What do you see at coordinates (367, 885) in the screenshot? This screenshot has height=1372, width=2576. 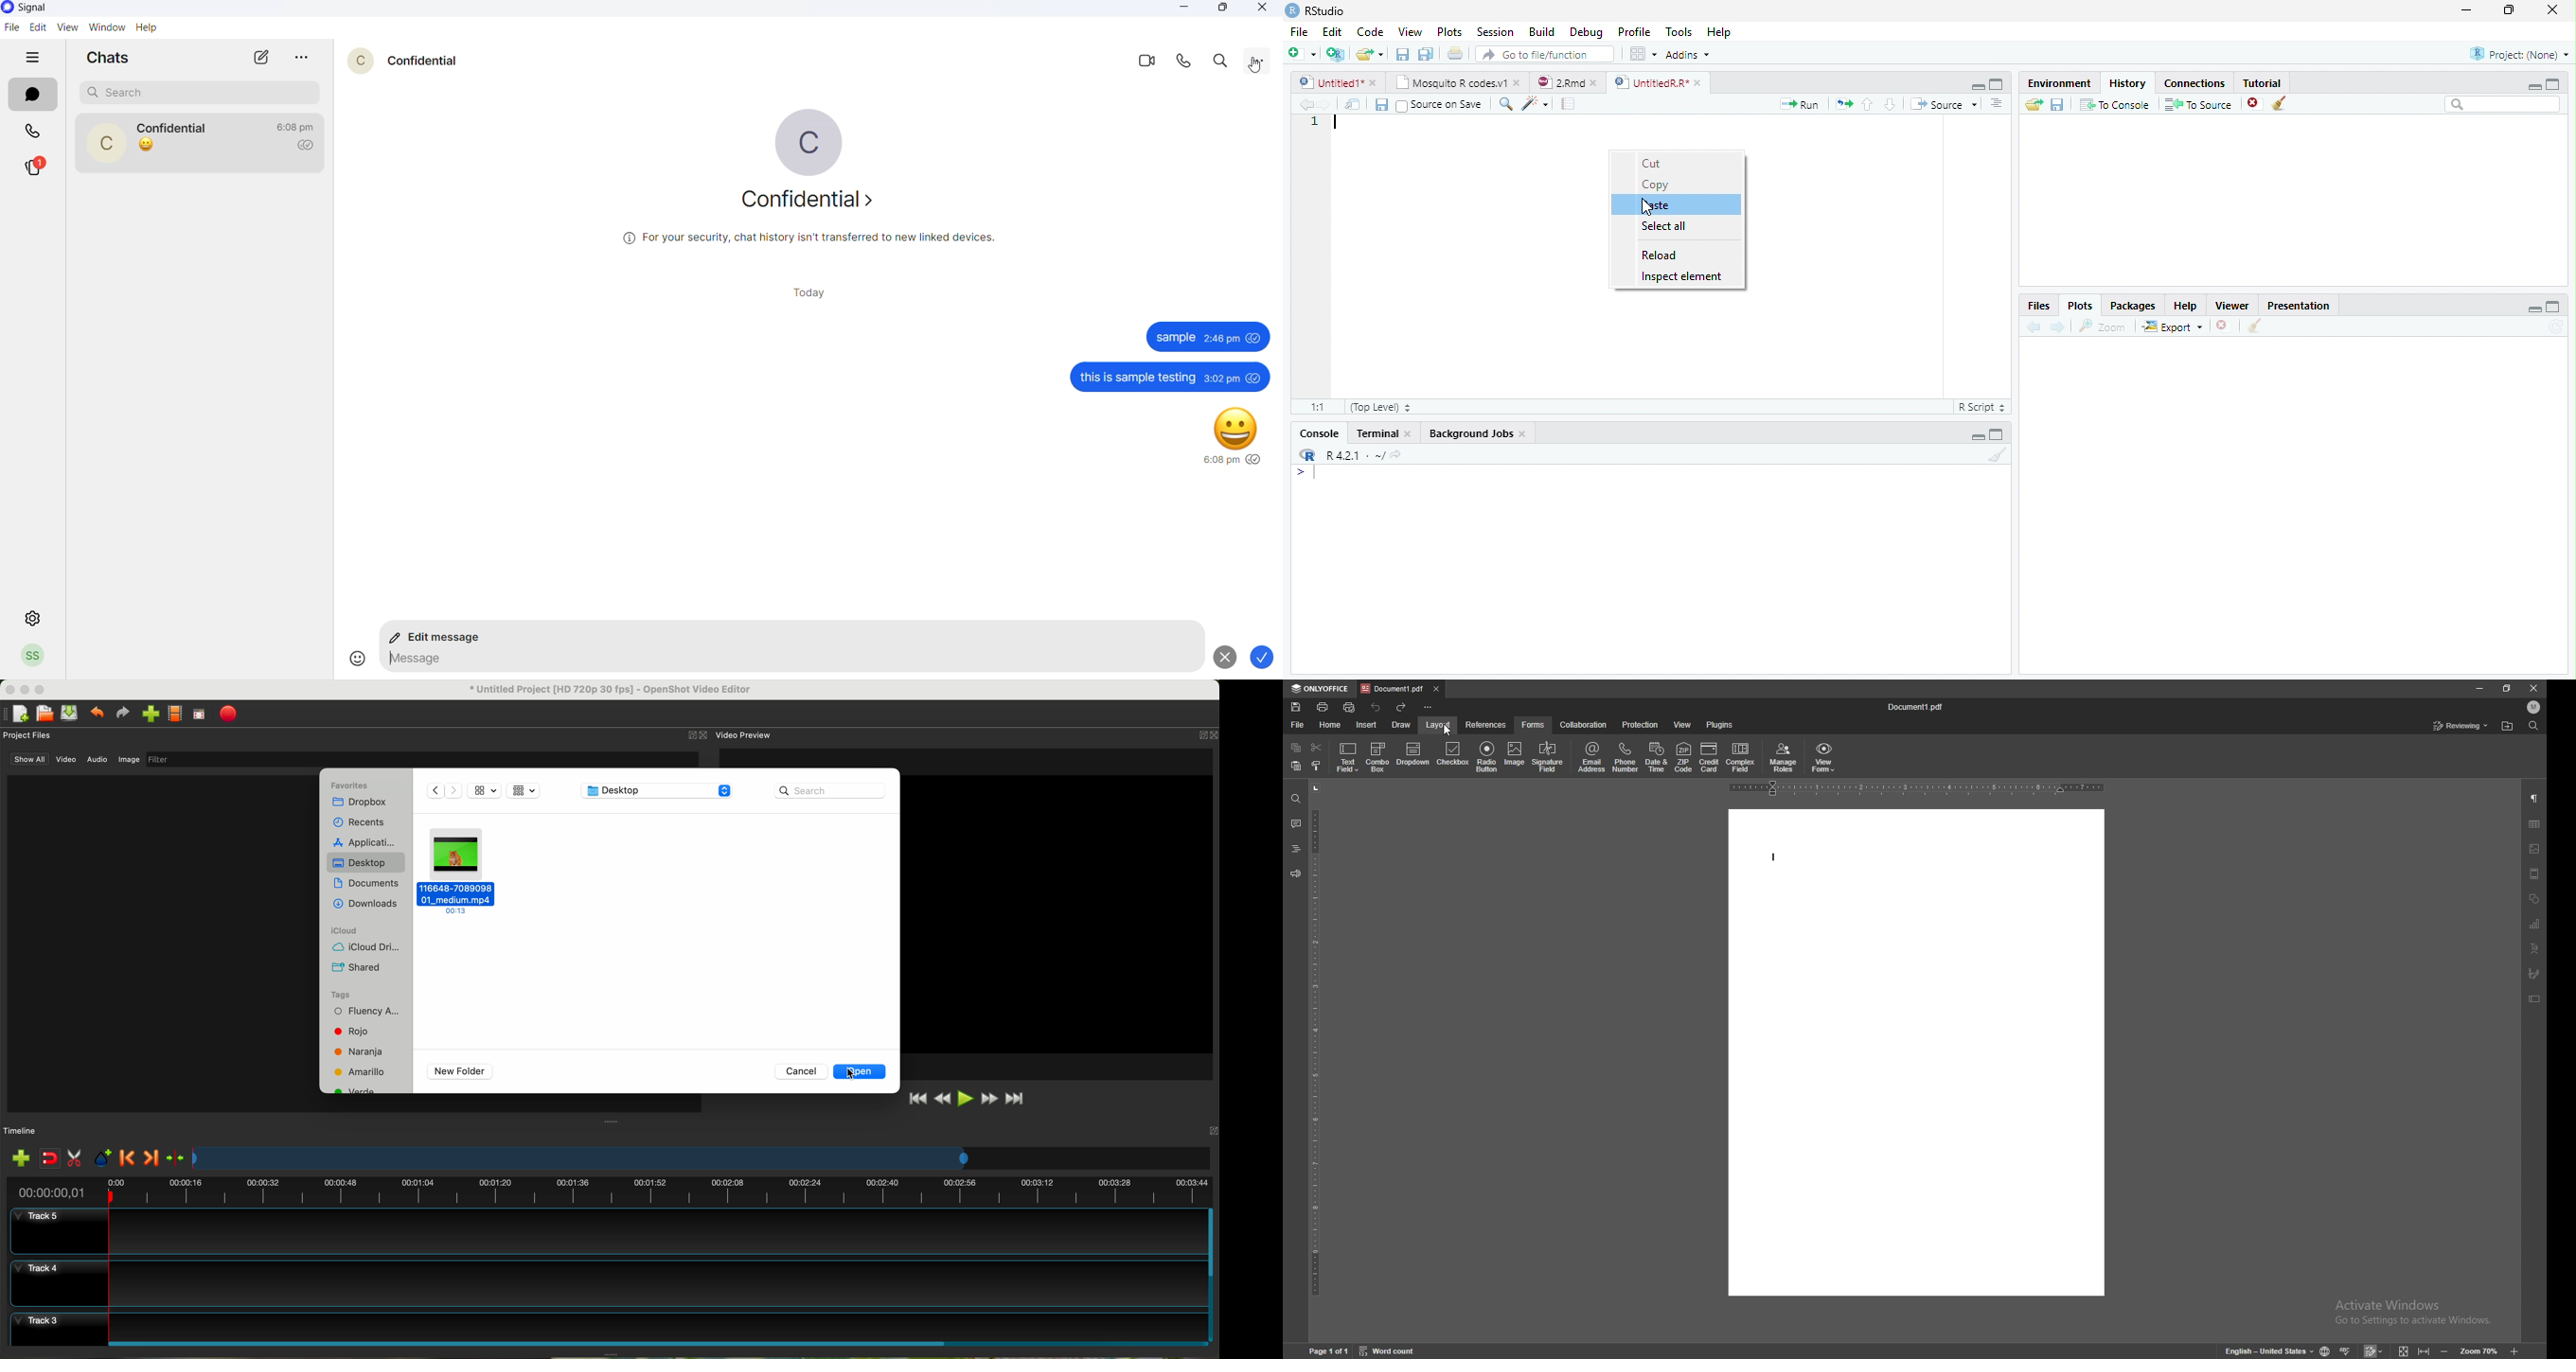 I see `documents` at bounding box center [367, 885].